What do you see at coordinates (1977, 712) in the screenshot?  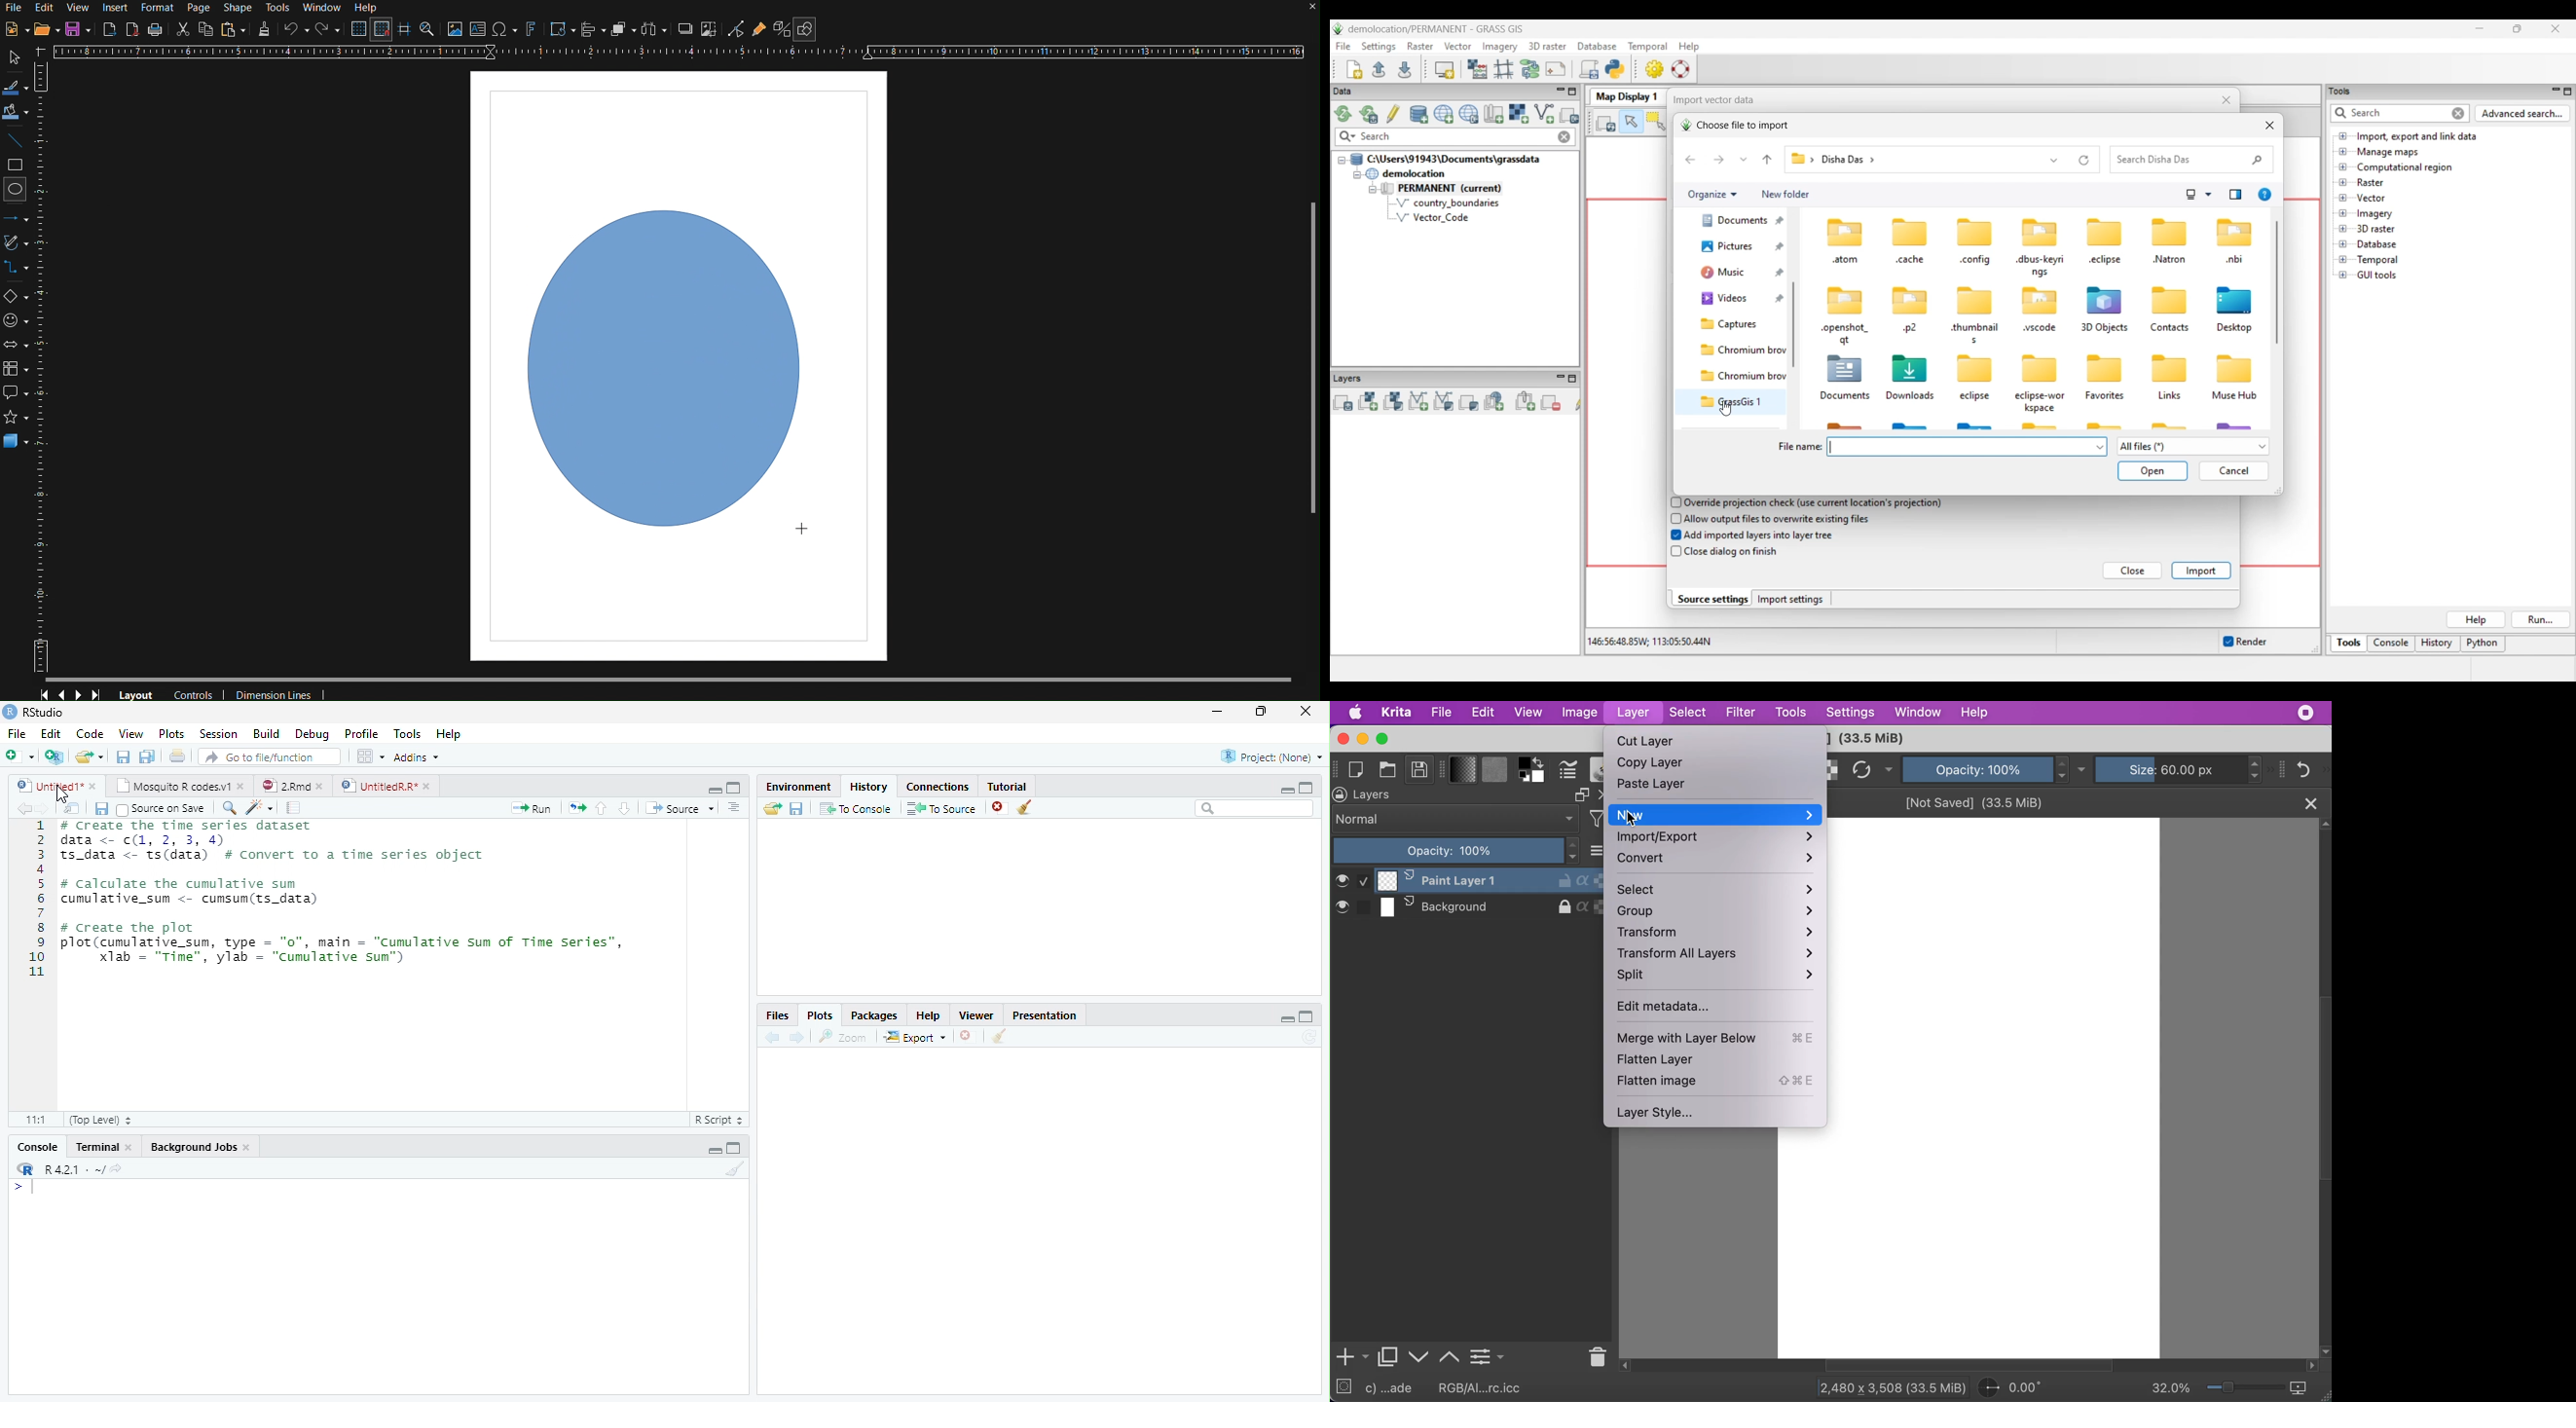 I see `help` at bounding box center [1977, 712].